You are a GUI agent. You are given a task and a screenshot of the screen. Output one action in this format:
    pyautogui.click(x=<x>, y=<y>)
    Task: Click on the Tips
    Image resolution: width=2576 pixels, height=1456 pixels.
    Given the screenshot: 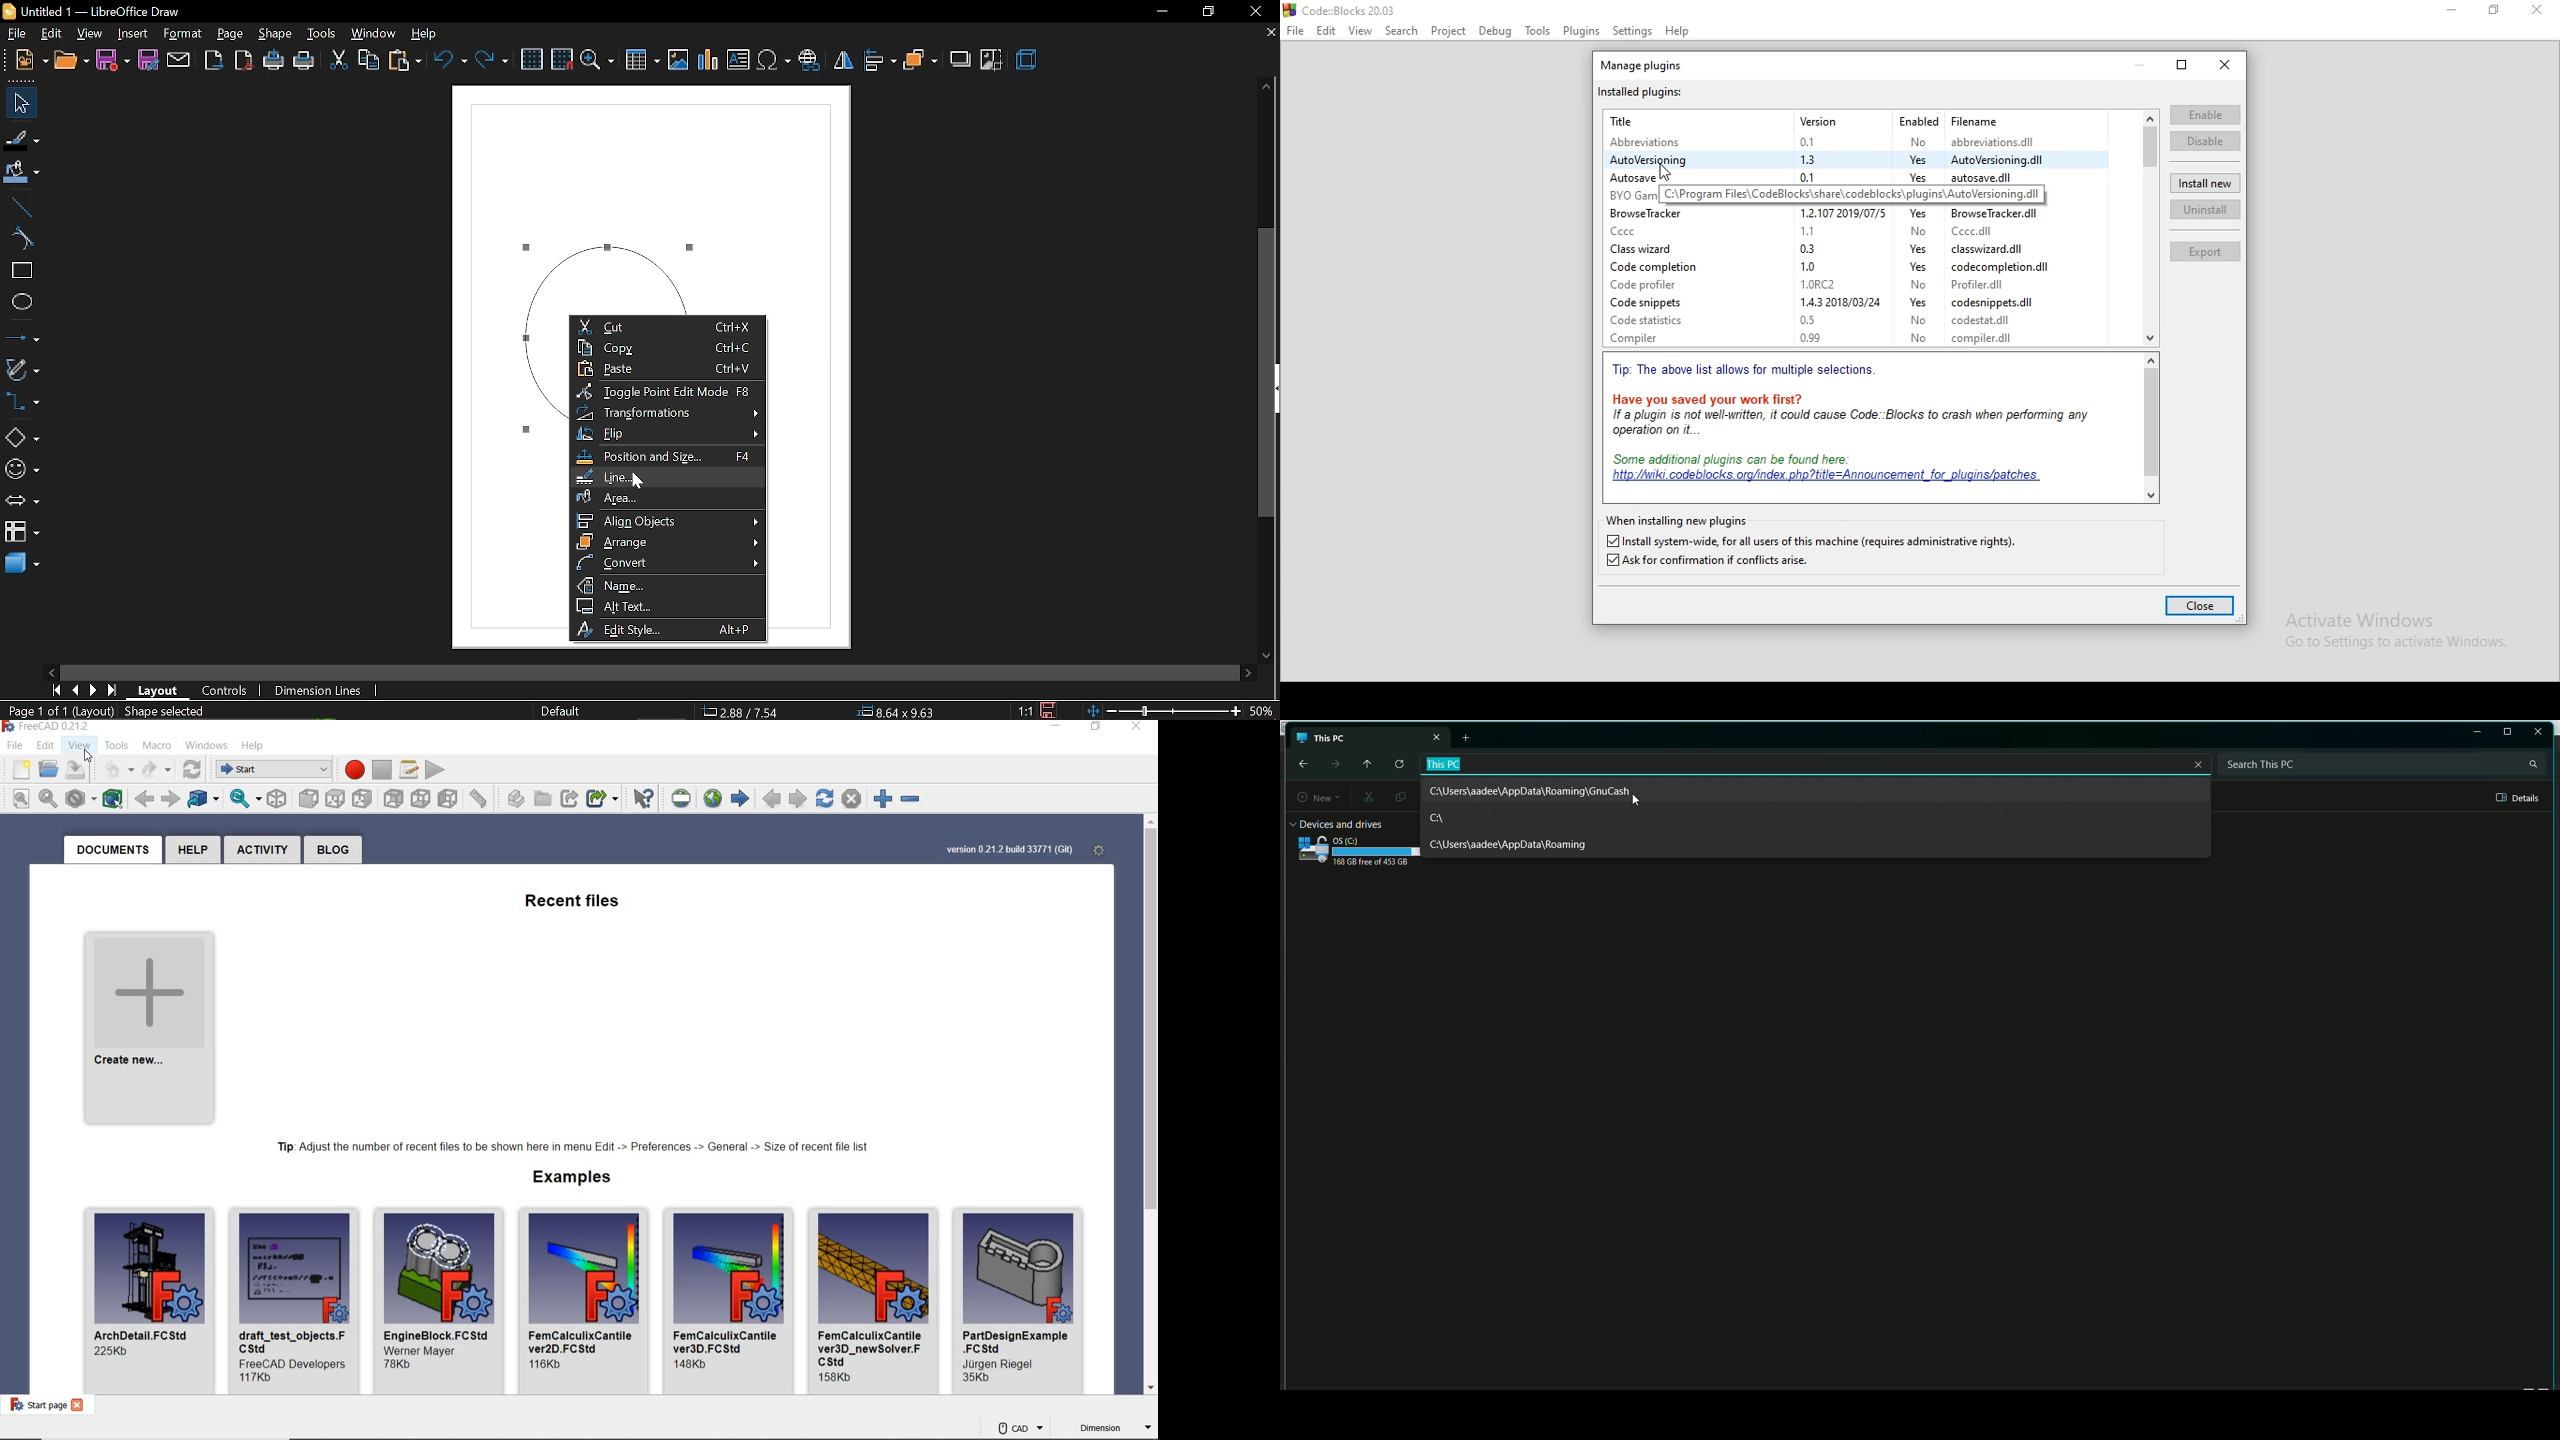 What is the action you would take?
    pyautogui.click(x=574, y=1147)
    